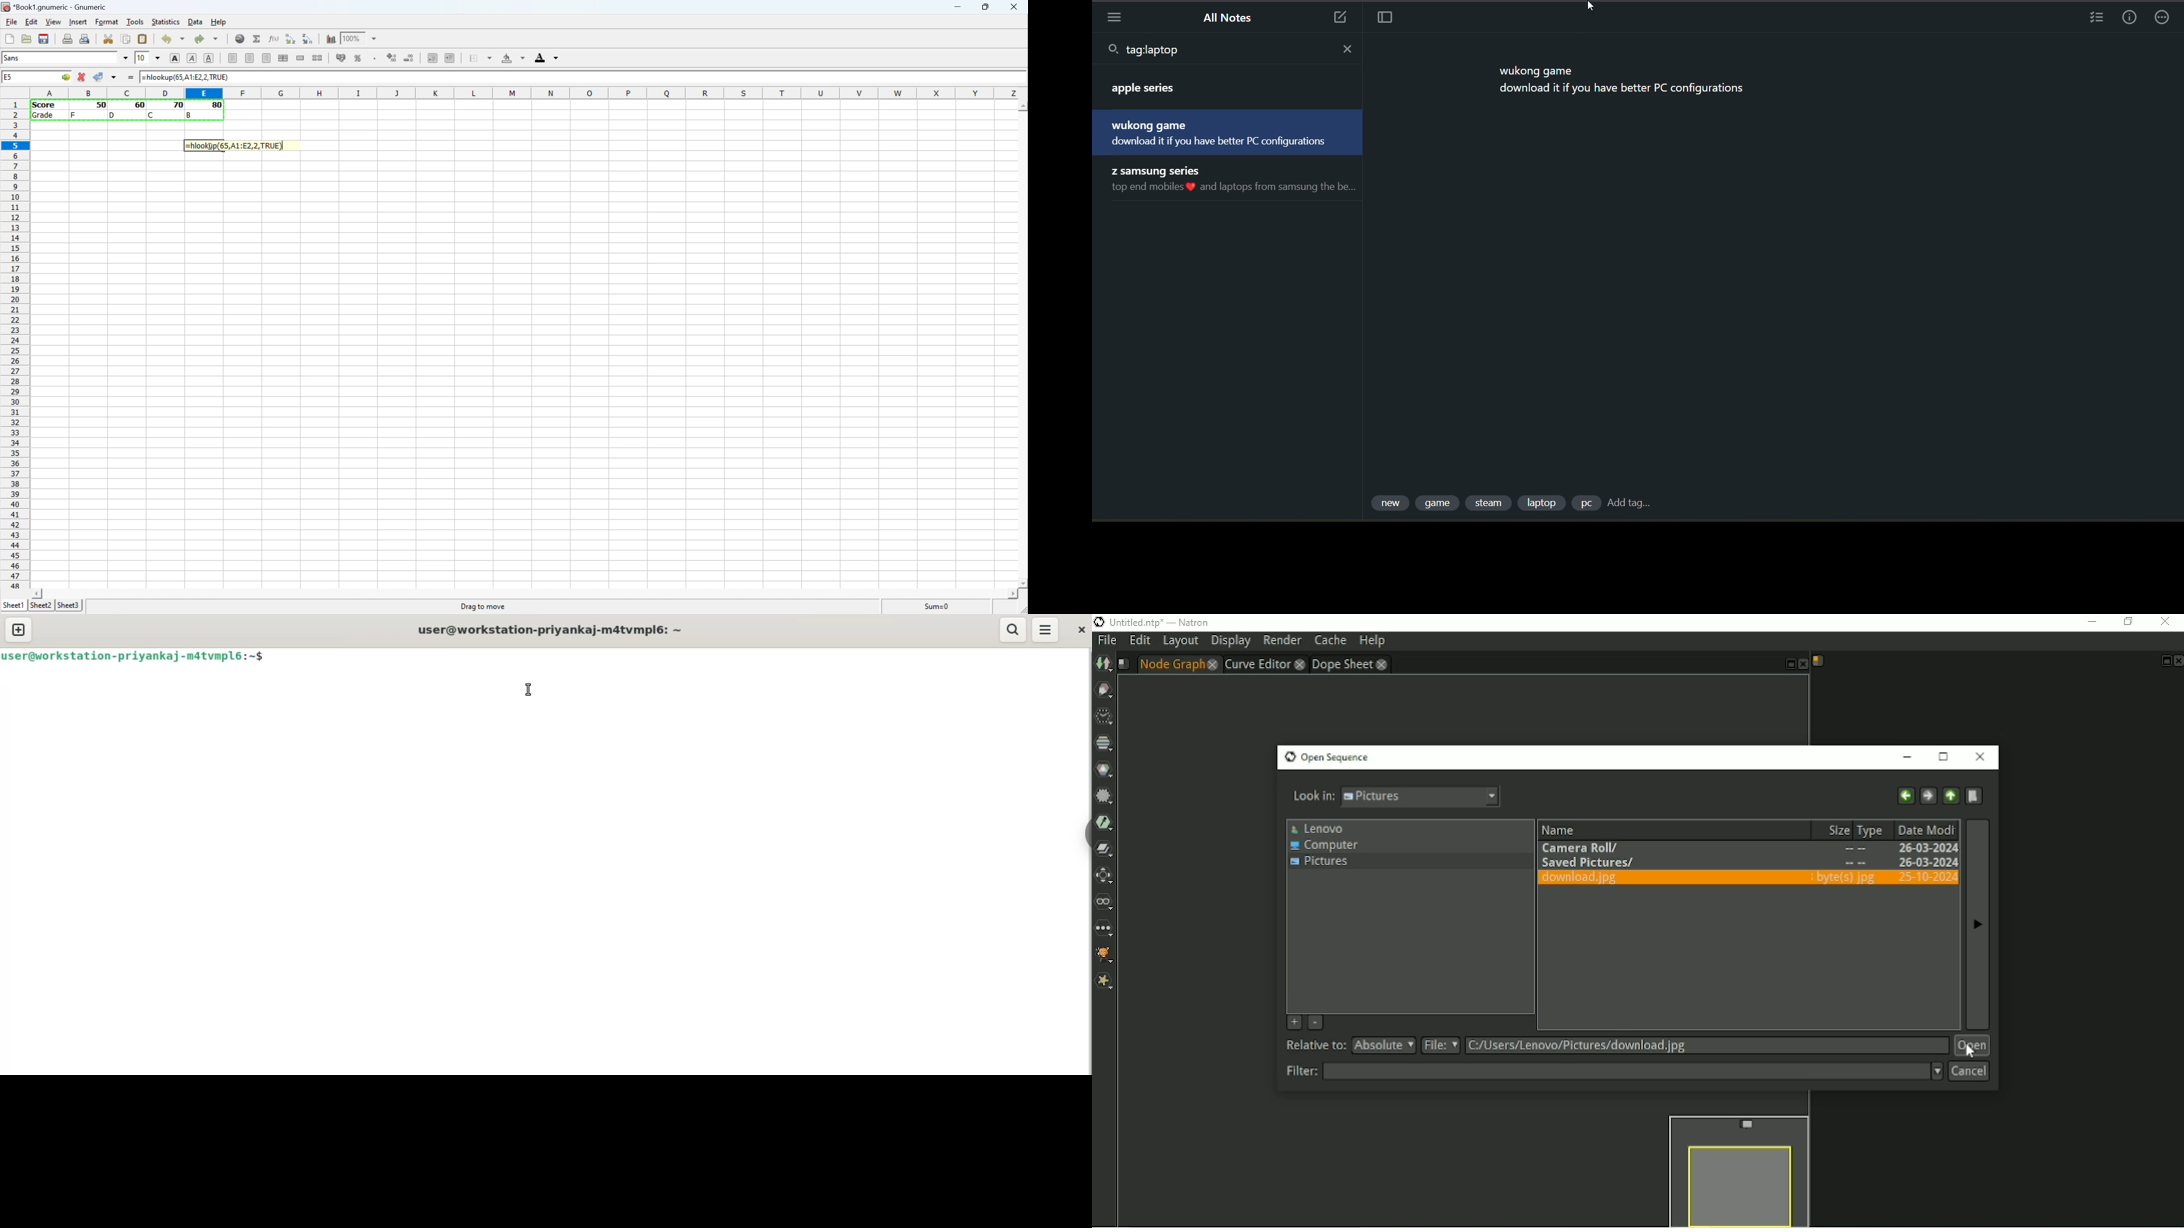  Describe the element at coordinates (172, 58) in the screenshot. I see `Align Left` at that location.